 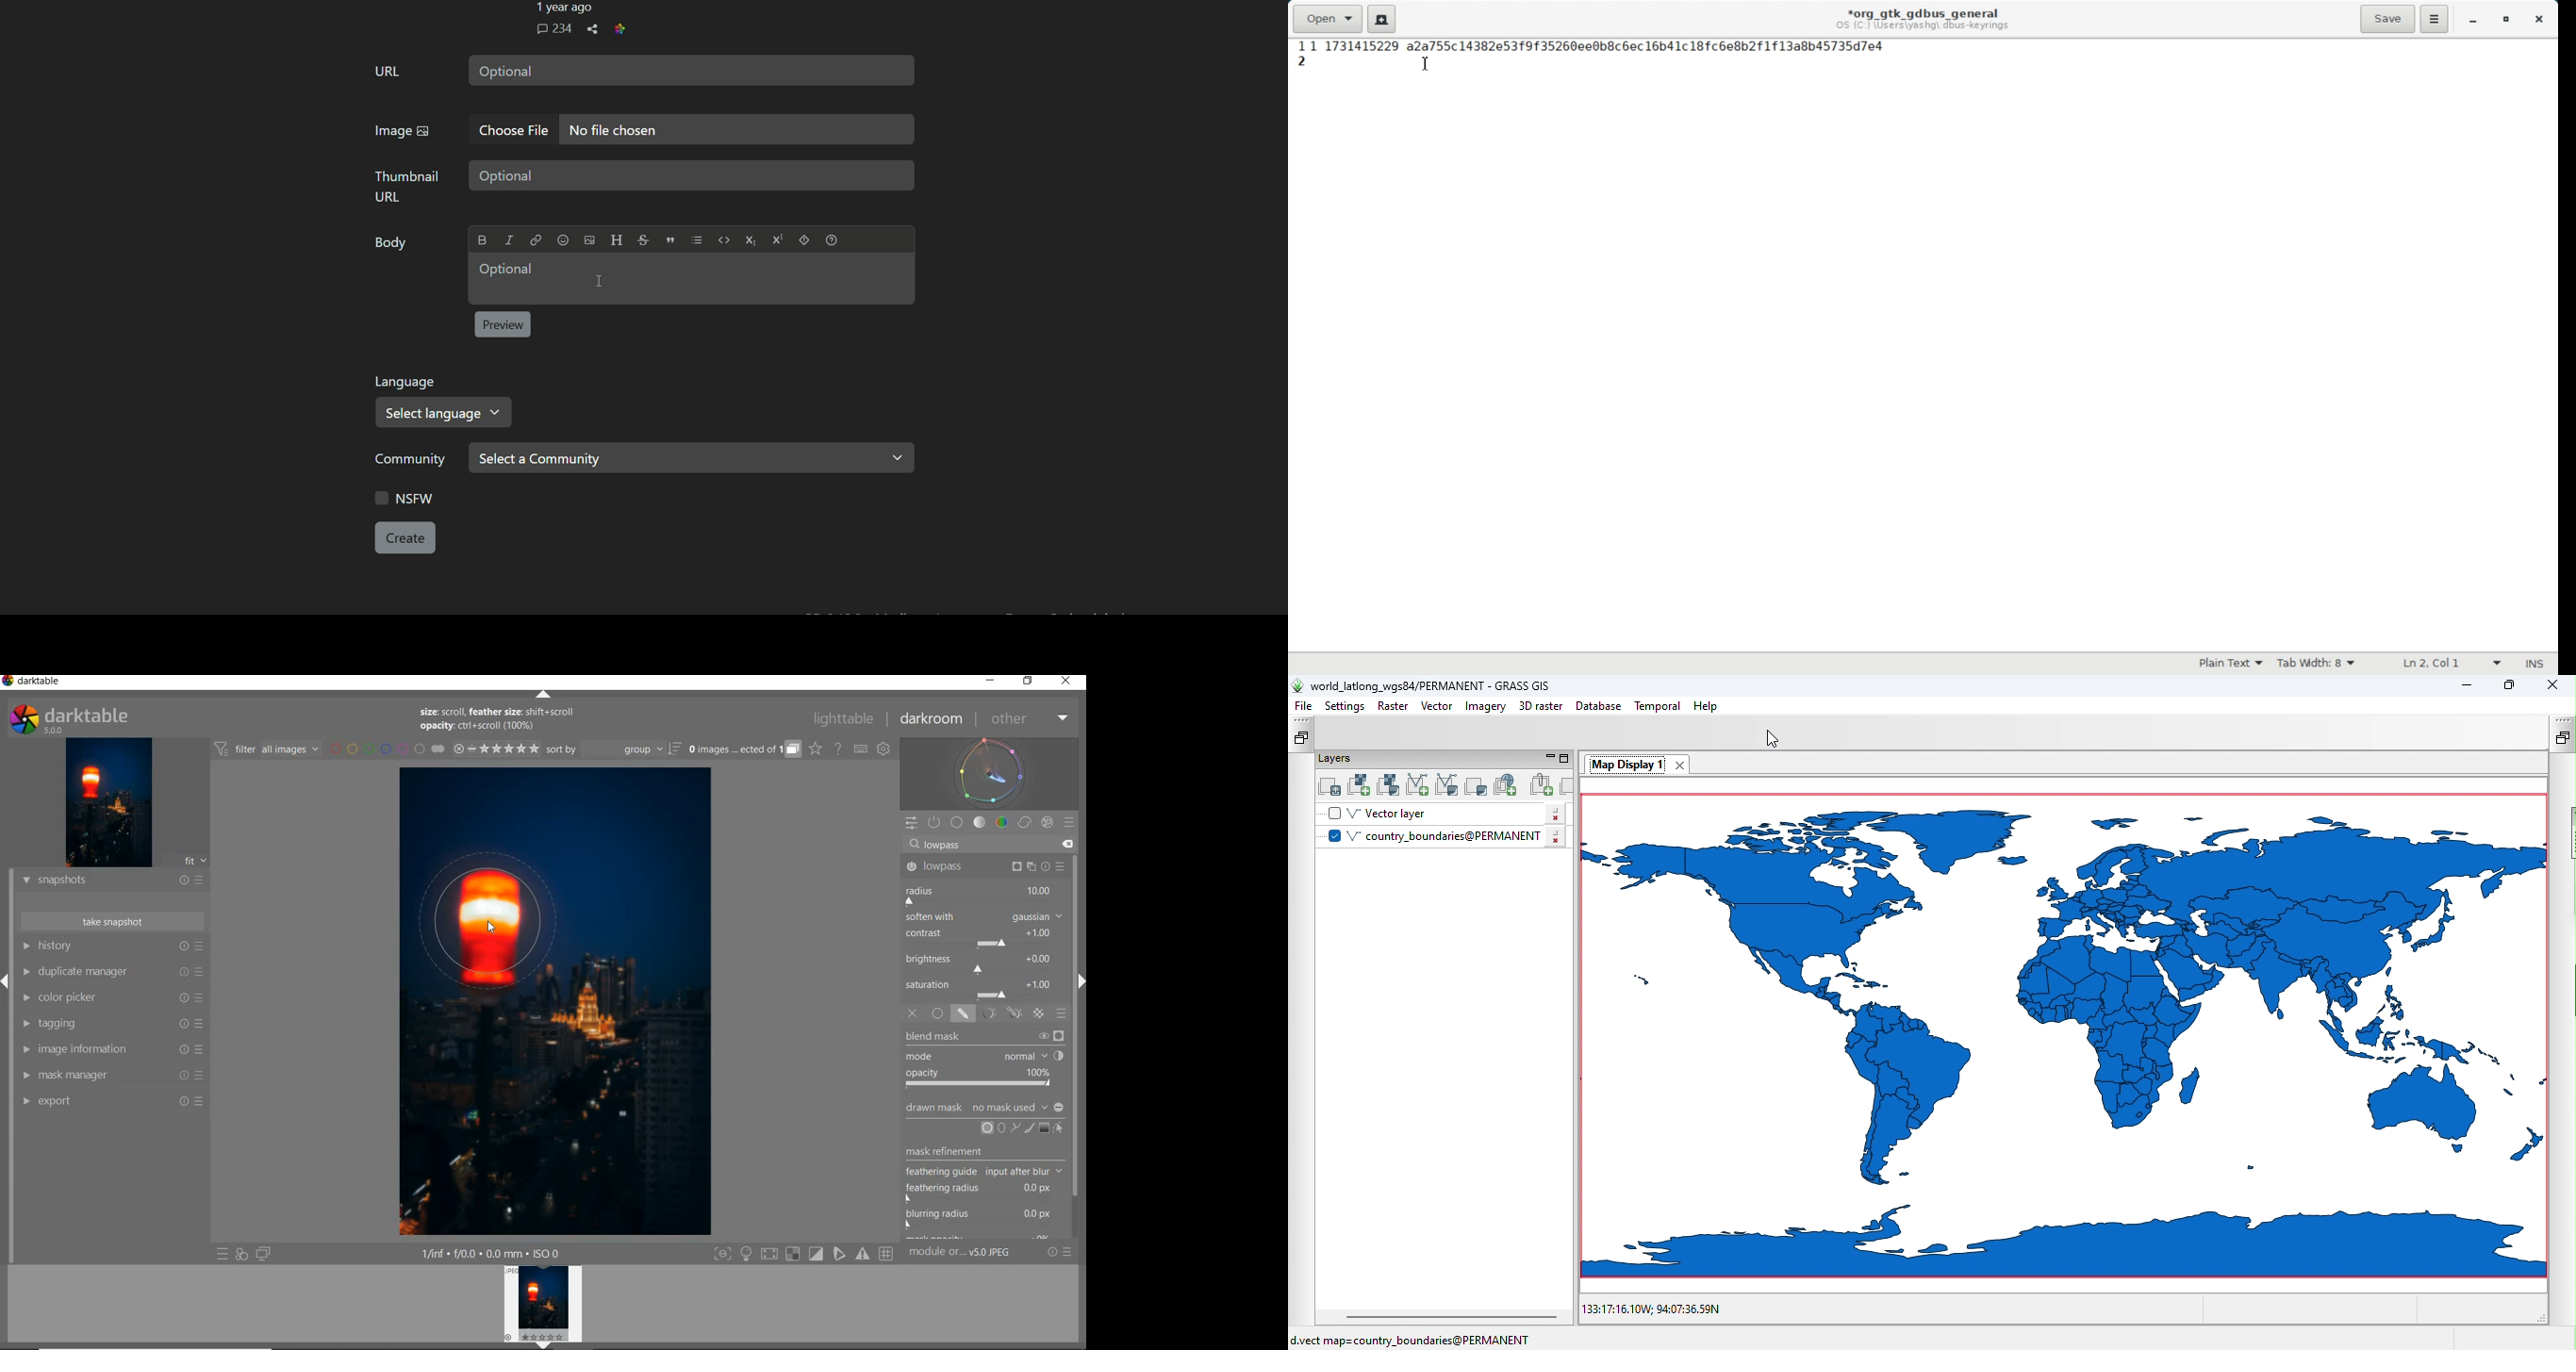 What do you see at coordinates (589, 240) in the screenshot?
I see `Upload image` at bounding box center [589, 240].